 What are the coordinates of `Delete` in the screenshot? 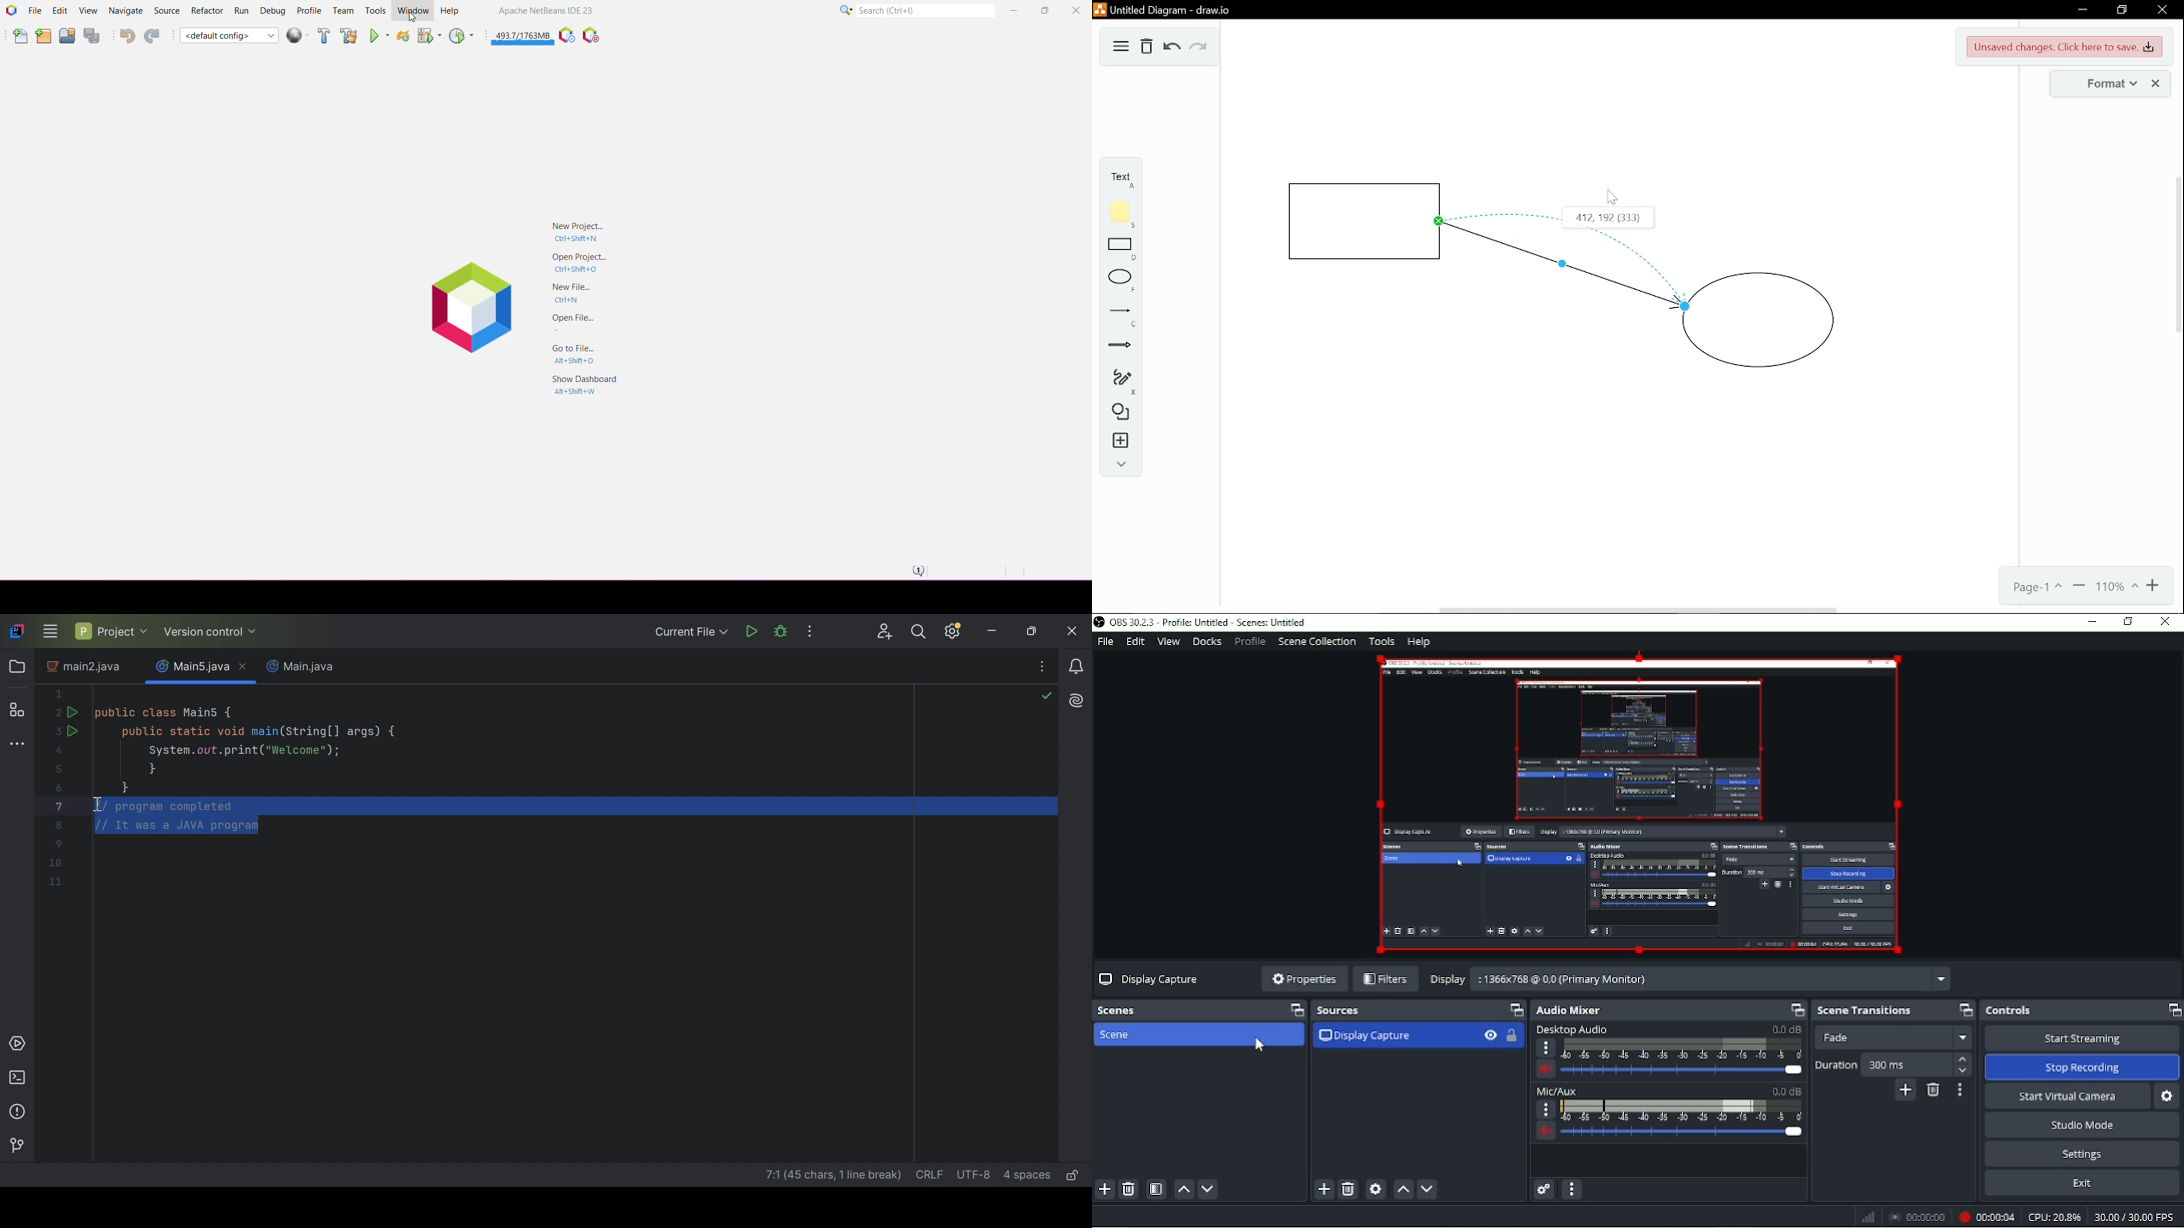 It's located at (1147, 48).